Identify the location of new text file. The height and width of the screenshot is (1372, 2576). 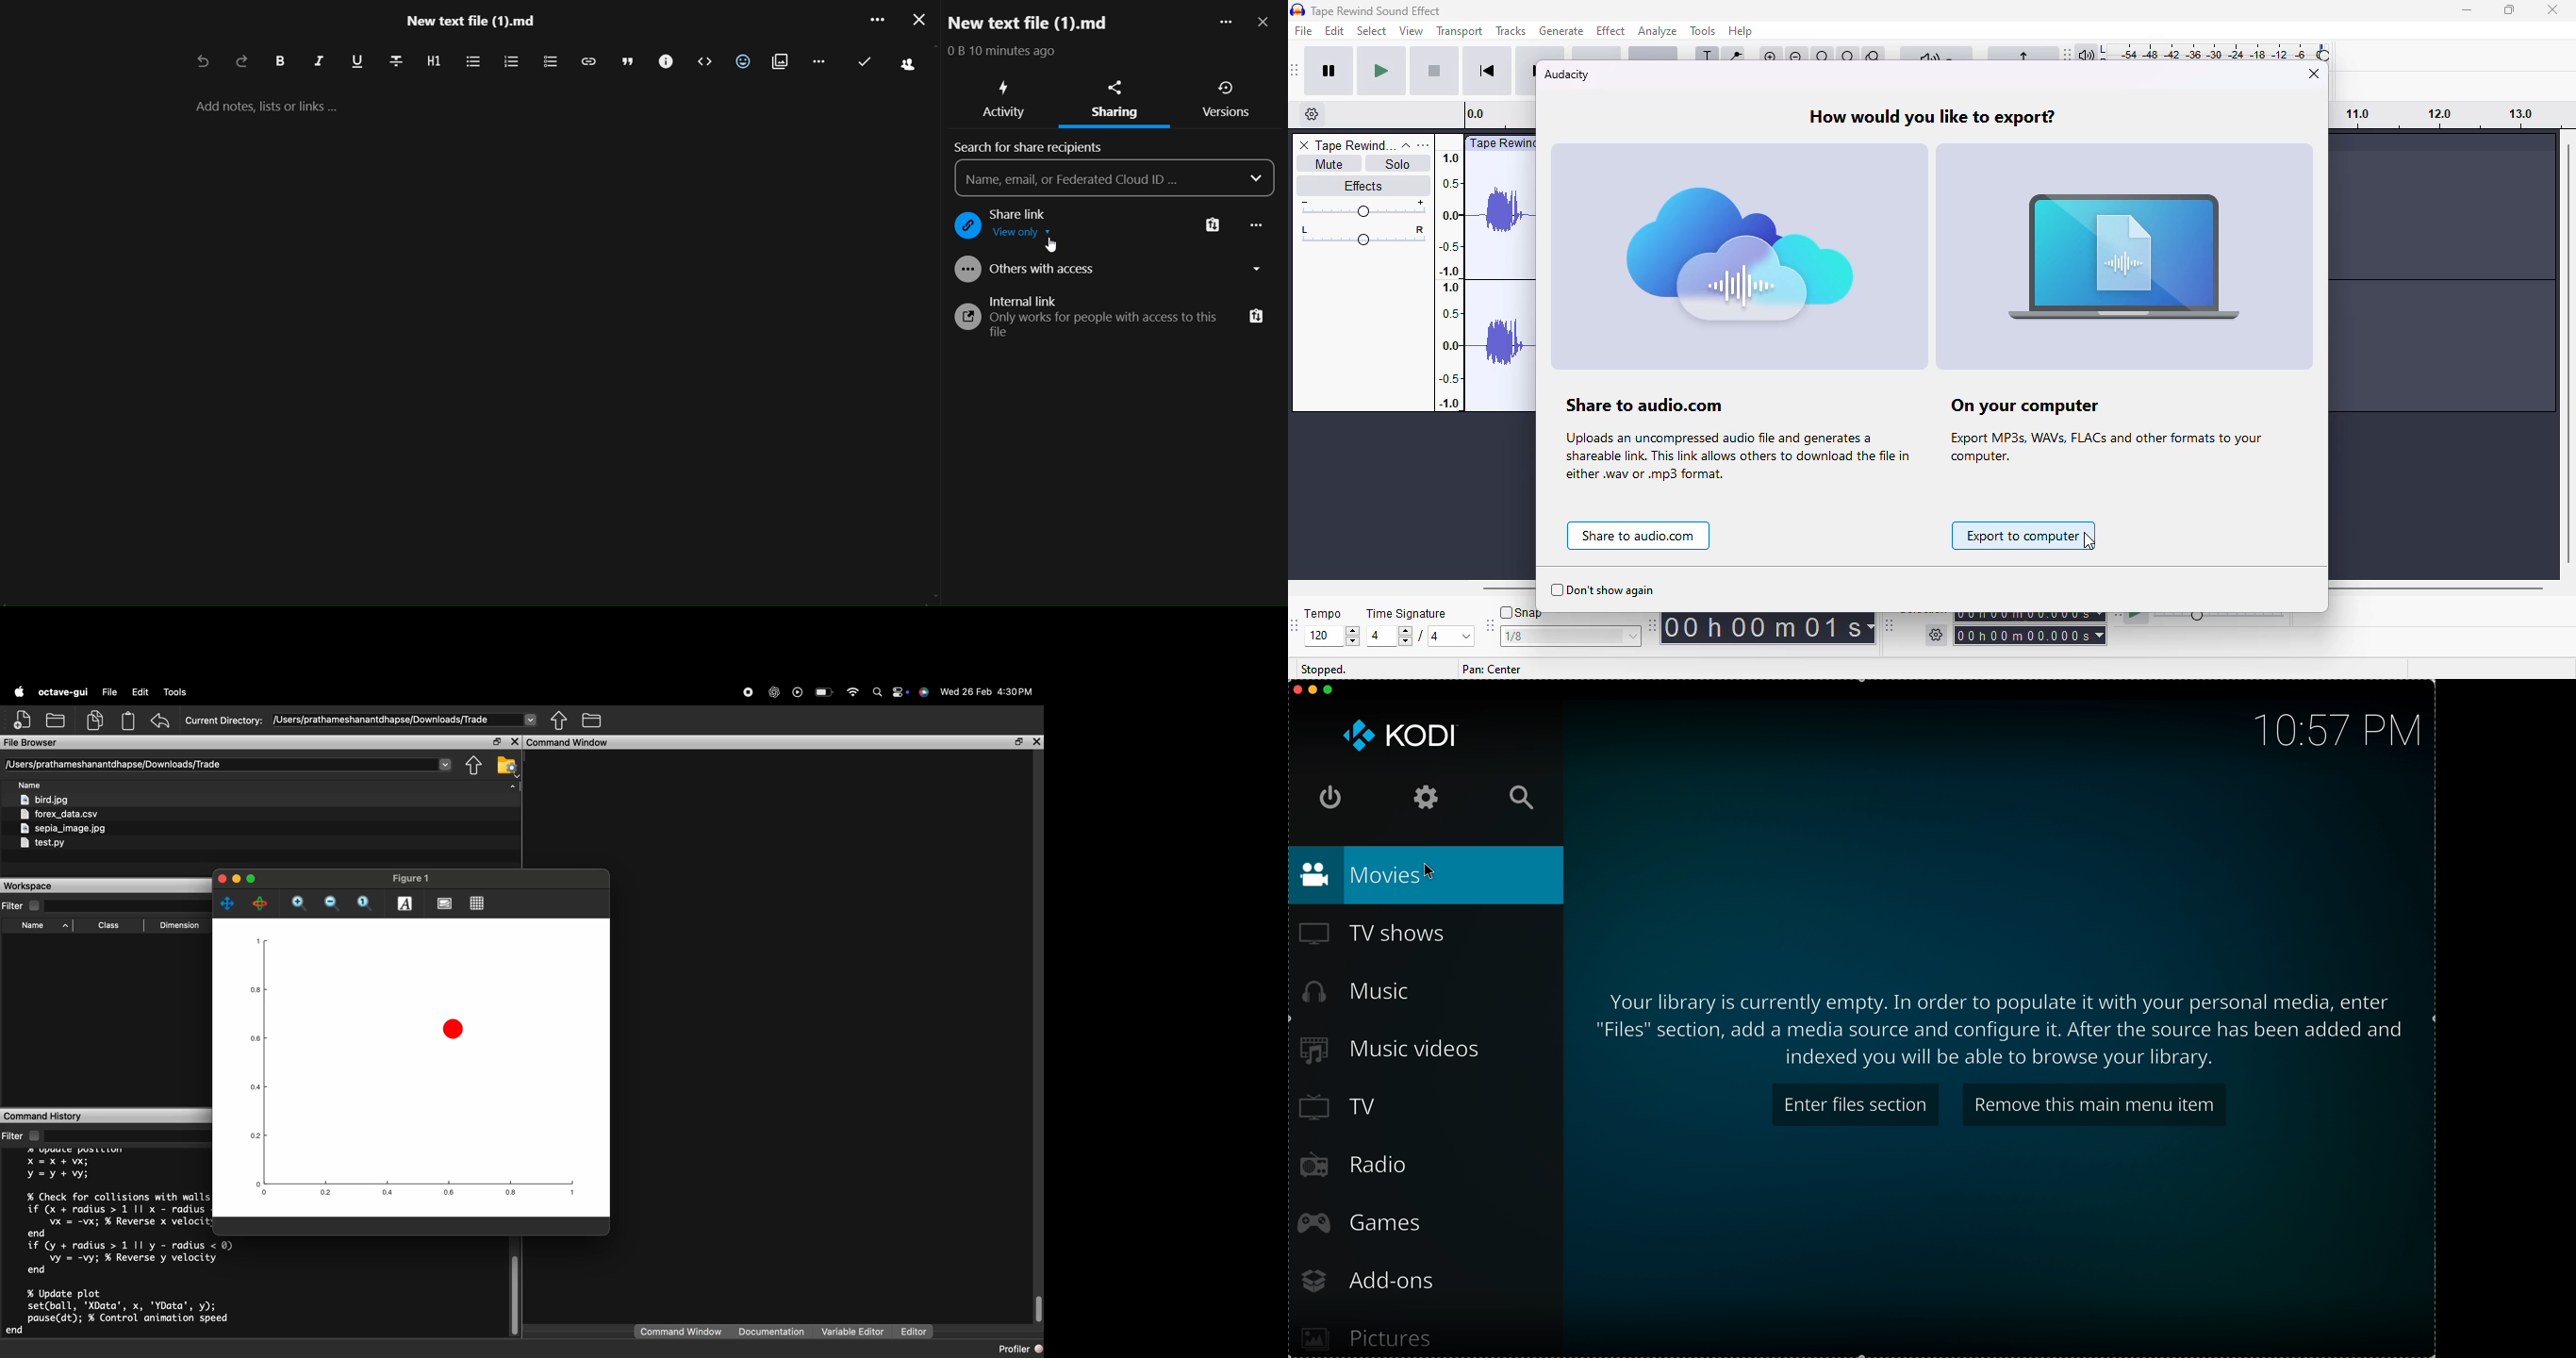
(1043, 22).